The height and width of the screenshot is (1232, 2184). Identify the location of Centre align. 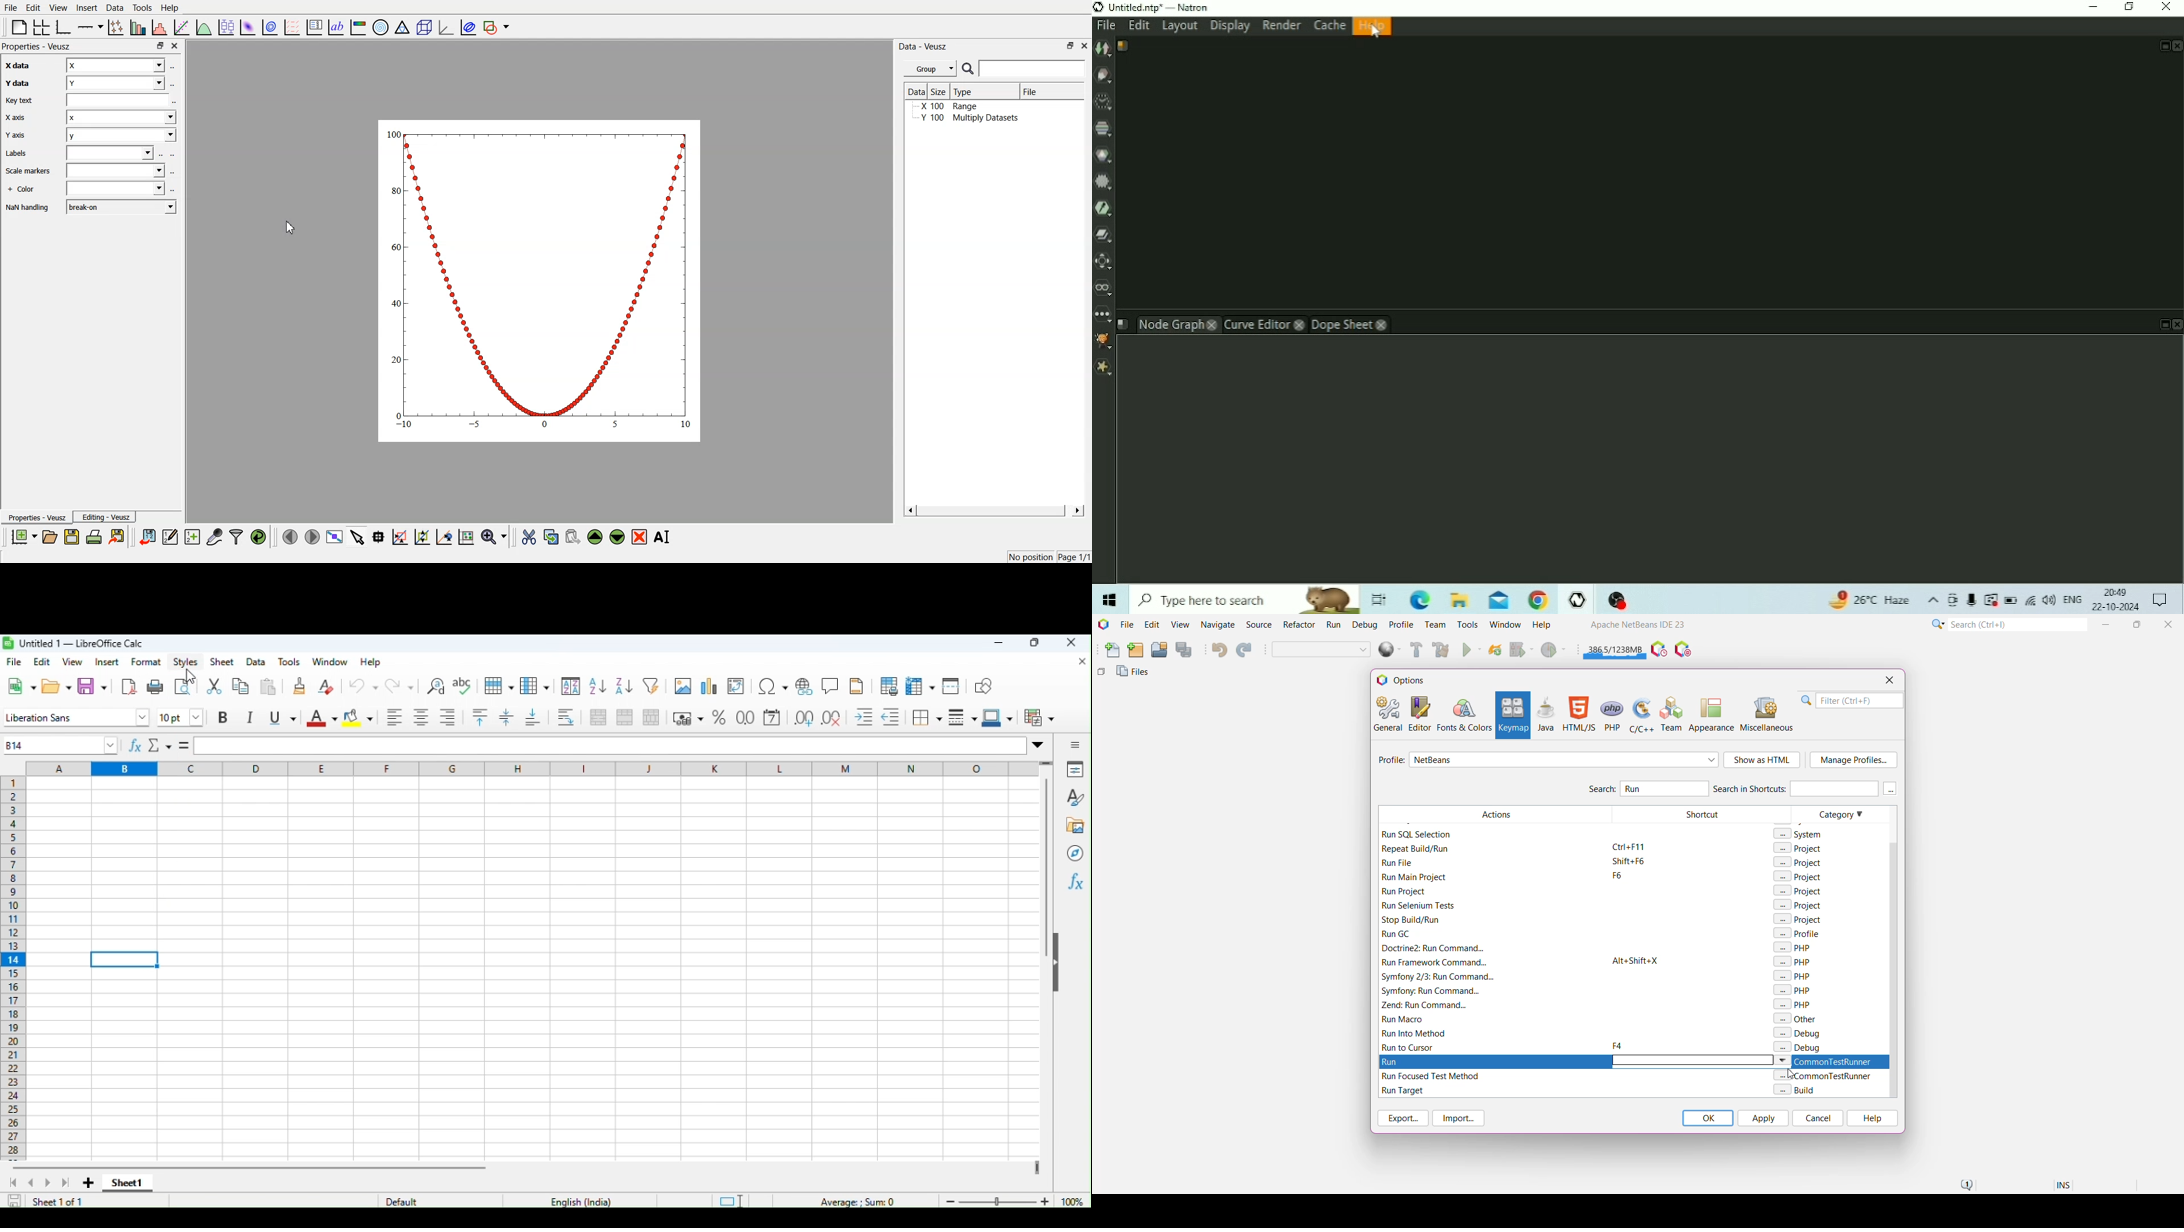
(419, 718).